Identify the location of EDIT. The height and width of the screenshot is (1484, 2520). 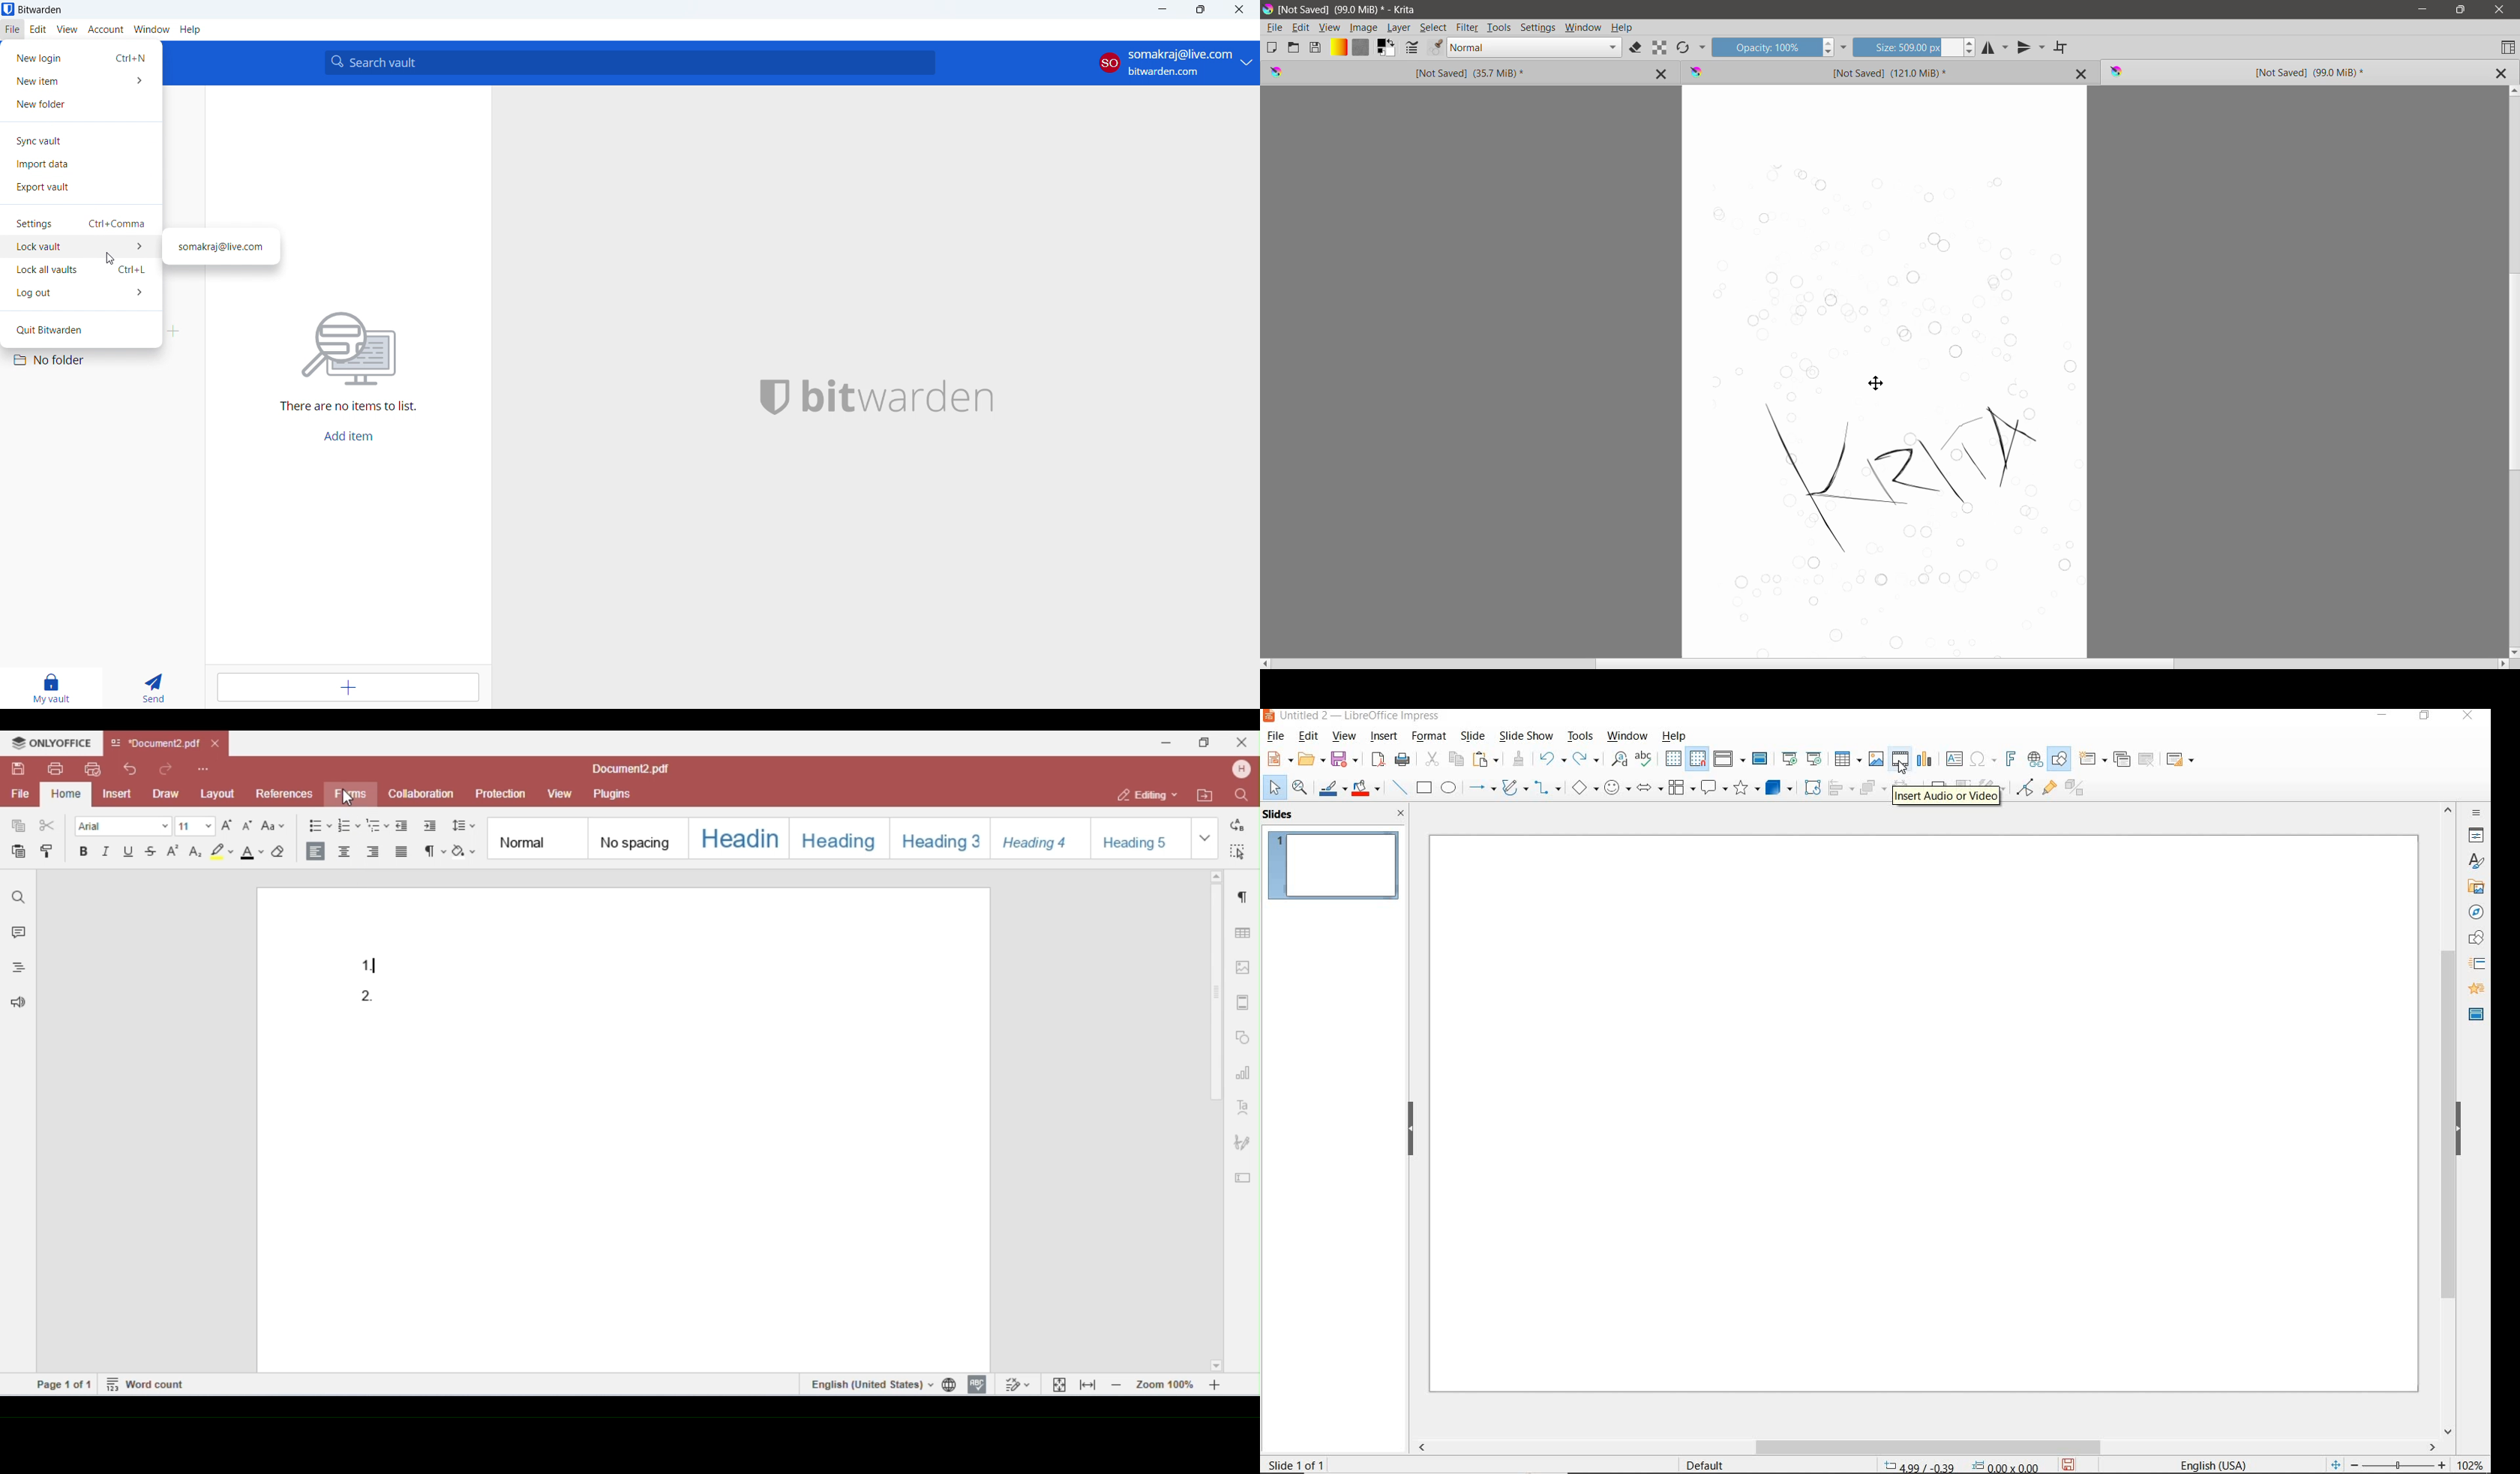
(1308, 738).